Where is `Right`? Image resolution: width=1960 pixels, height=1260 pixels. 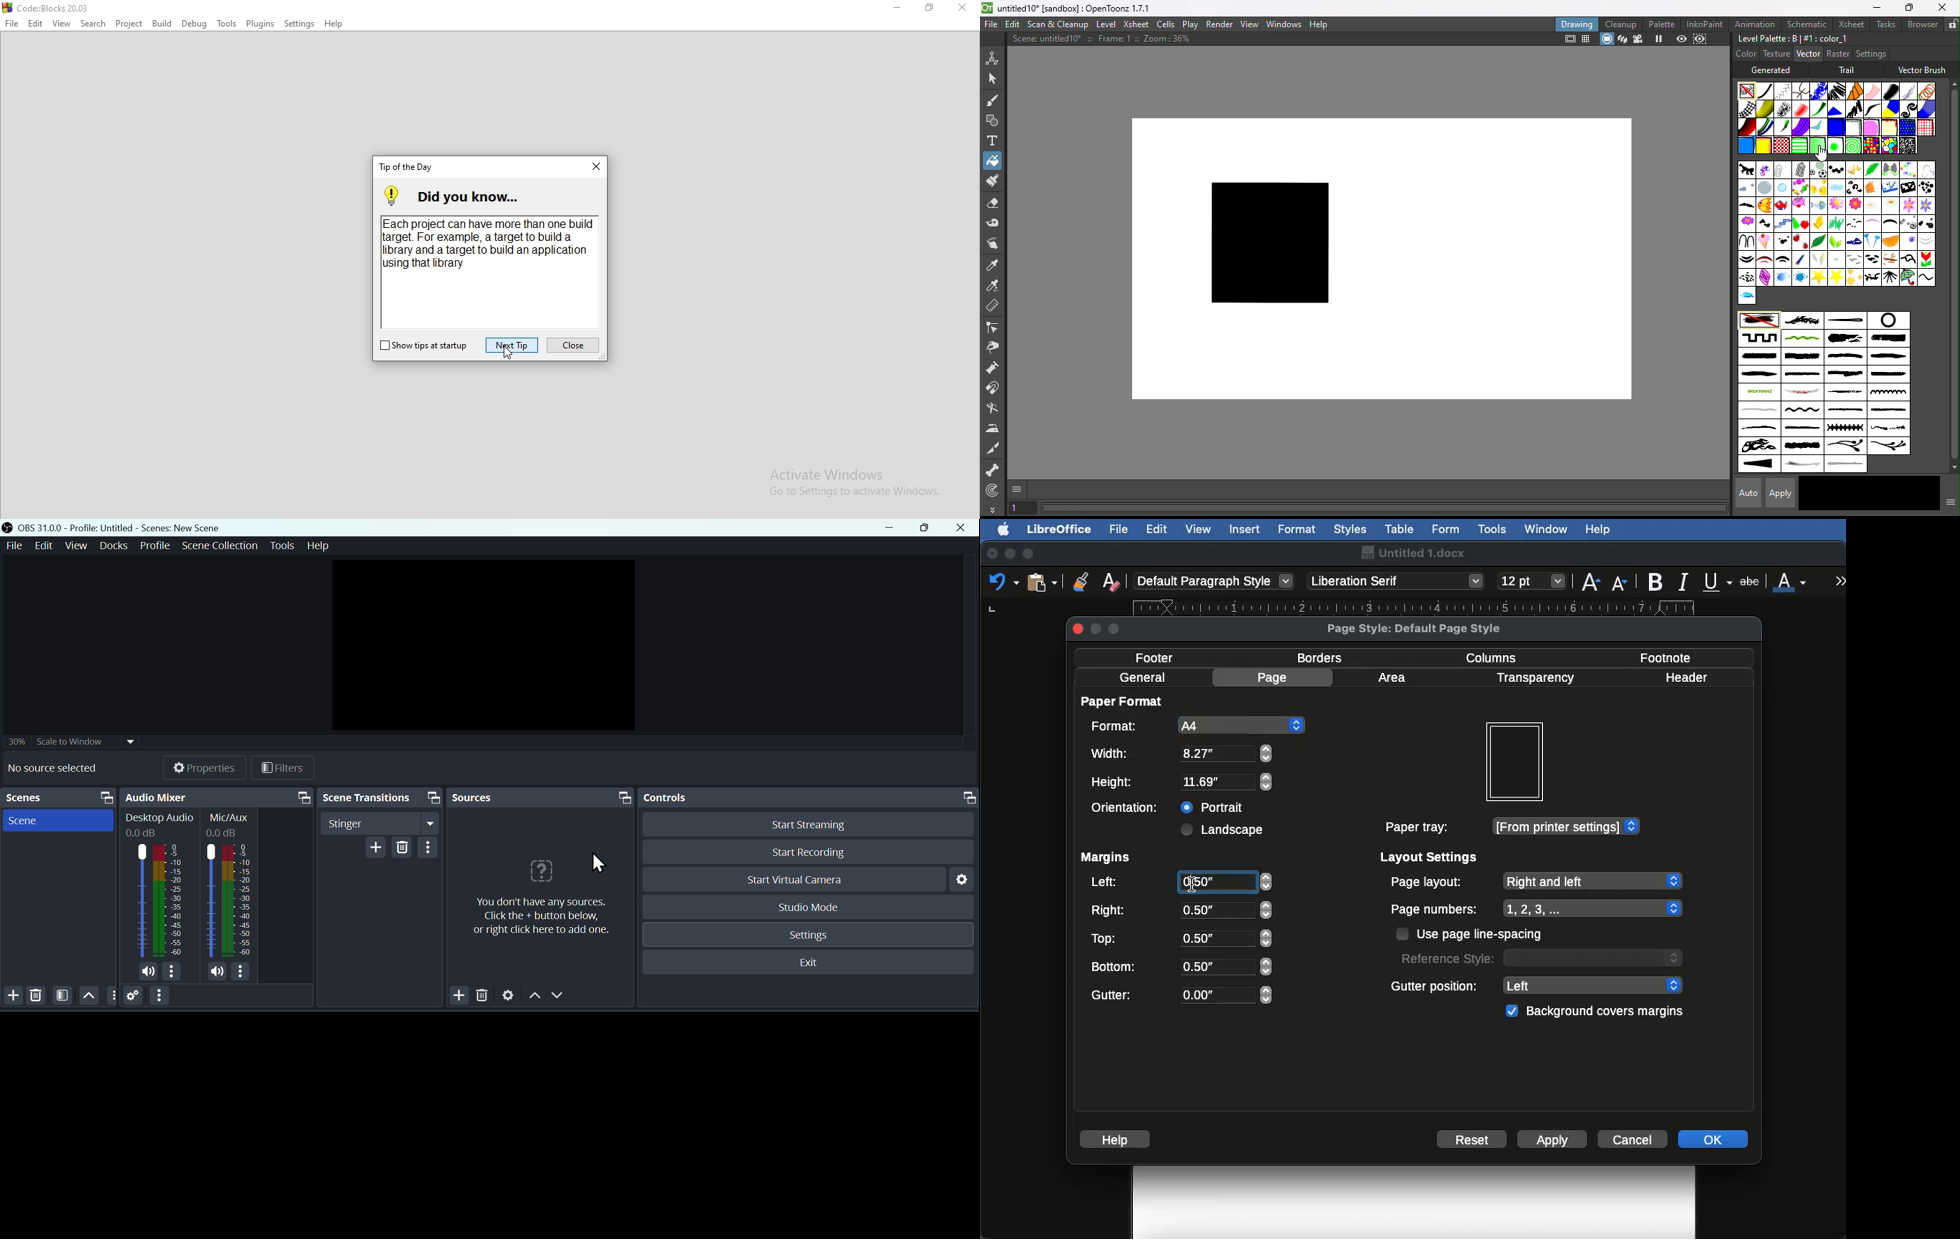 Right is located at coordinates (1181, 910).